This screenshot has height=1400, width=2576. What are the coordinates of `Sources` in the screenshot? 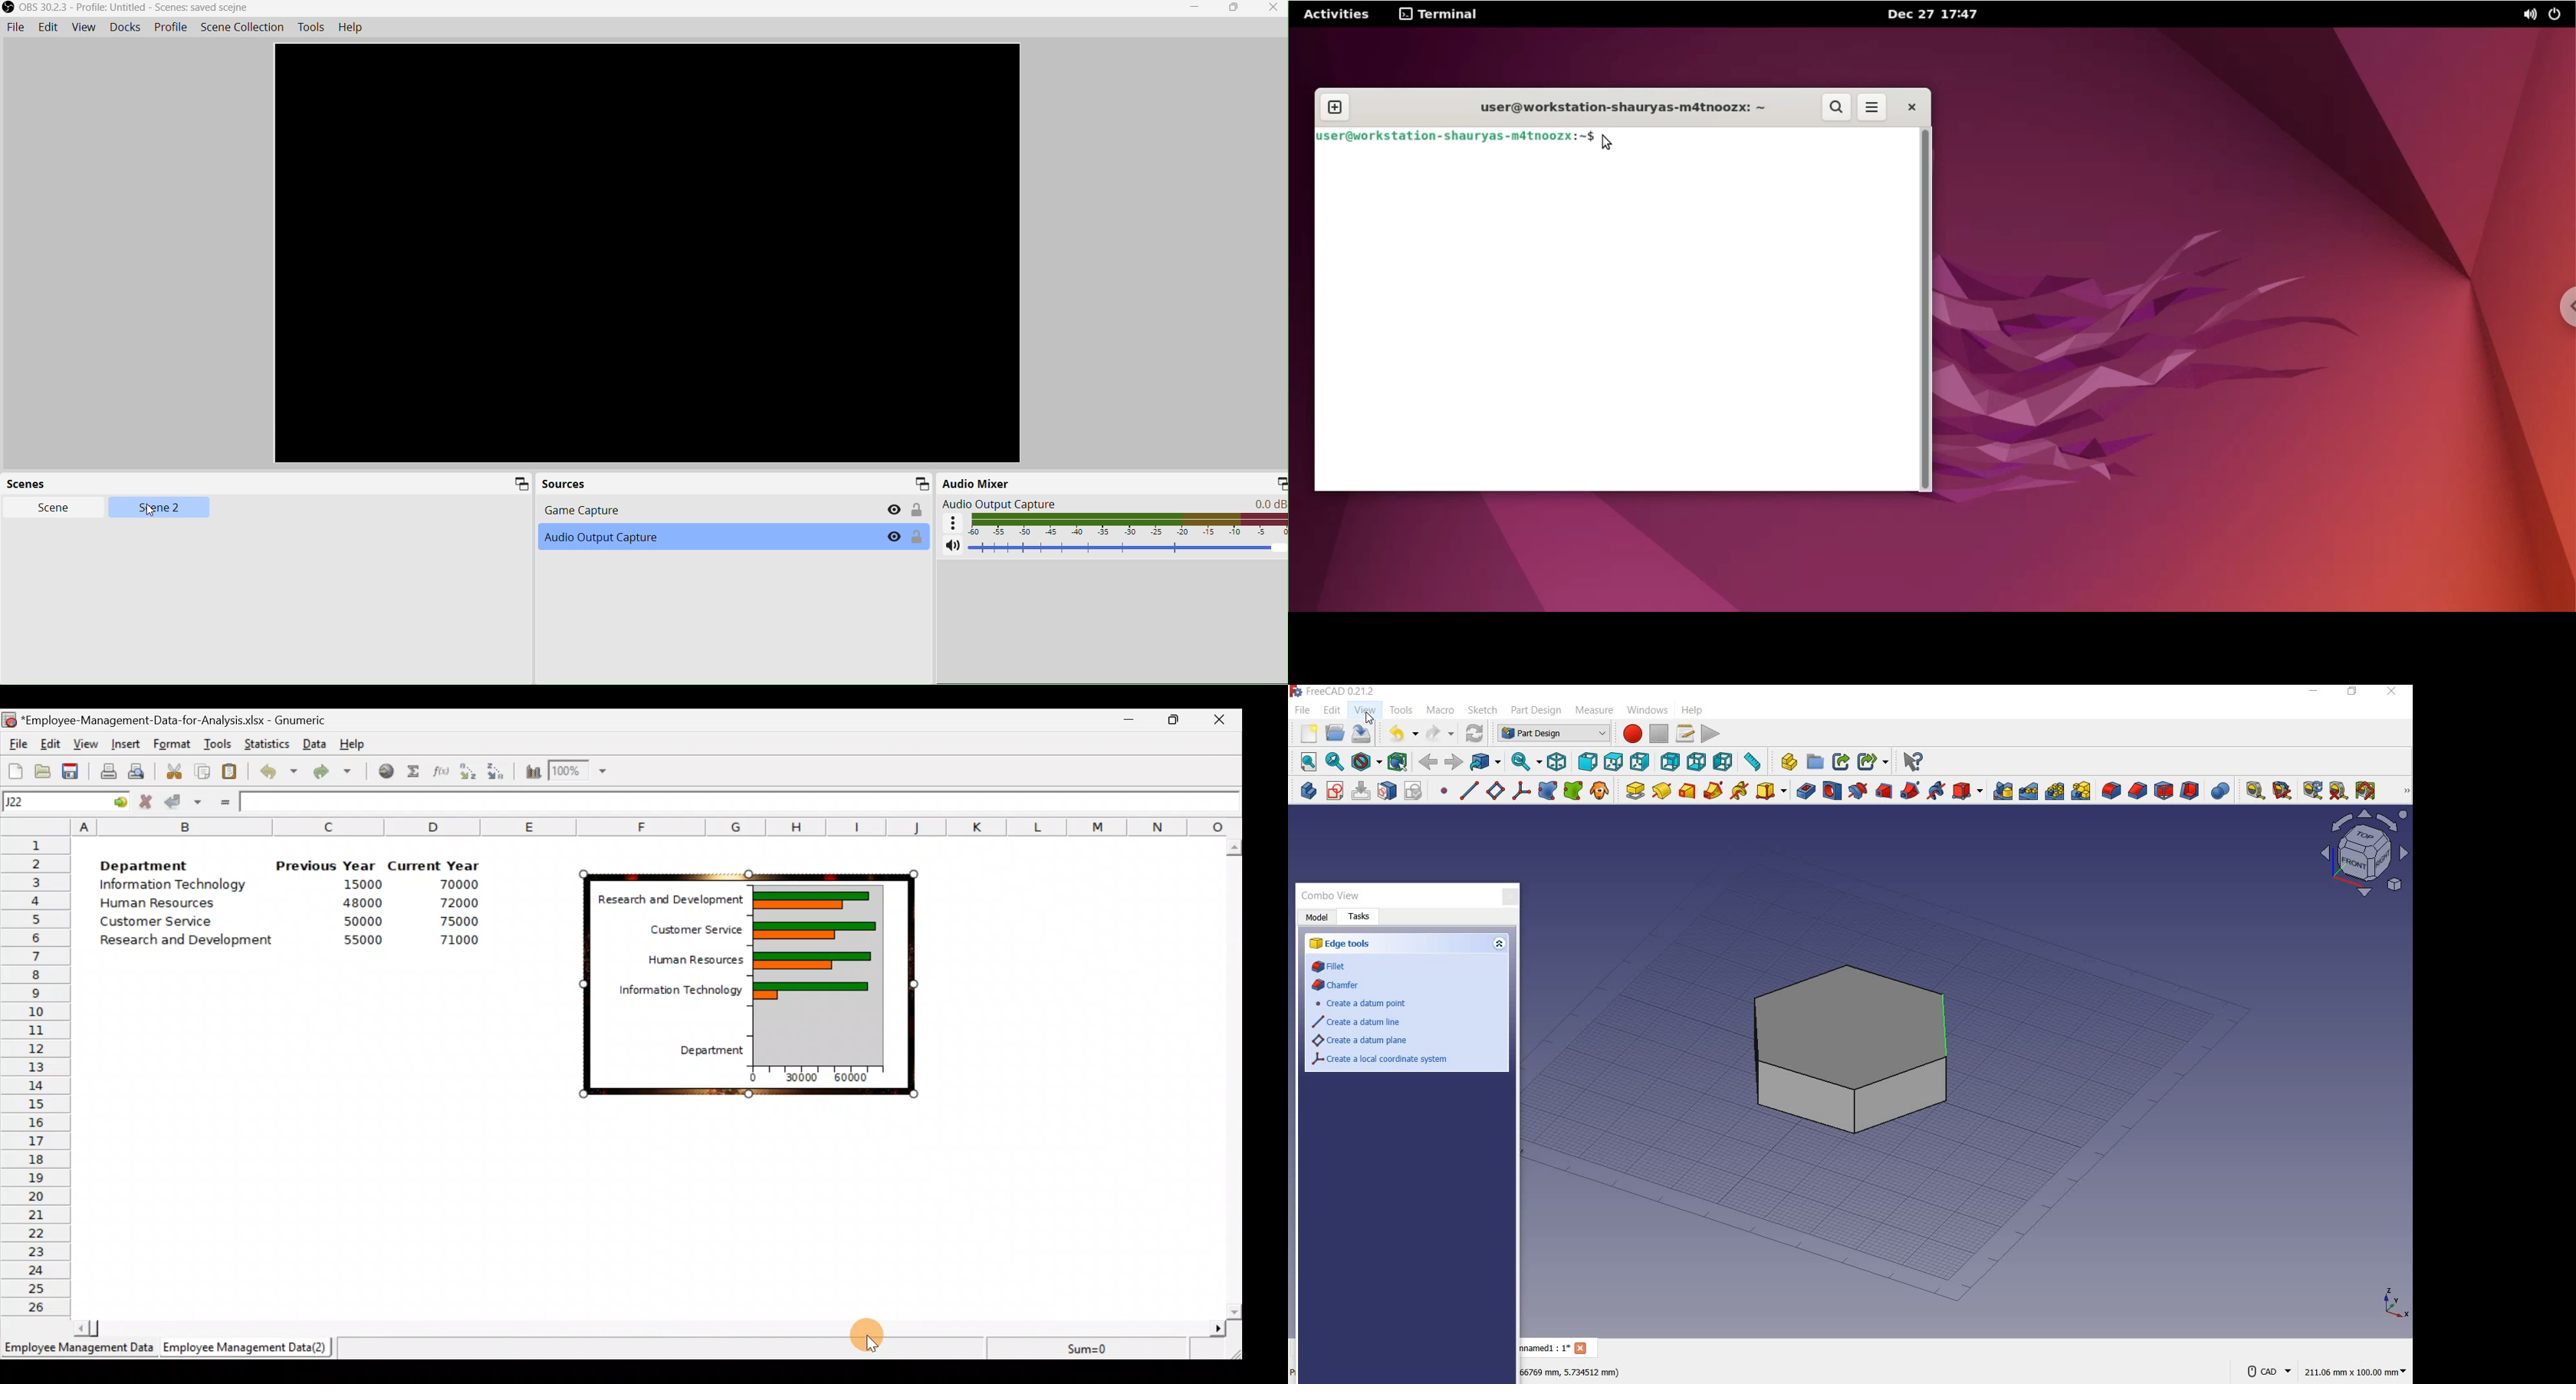 It's located at (565, 484).